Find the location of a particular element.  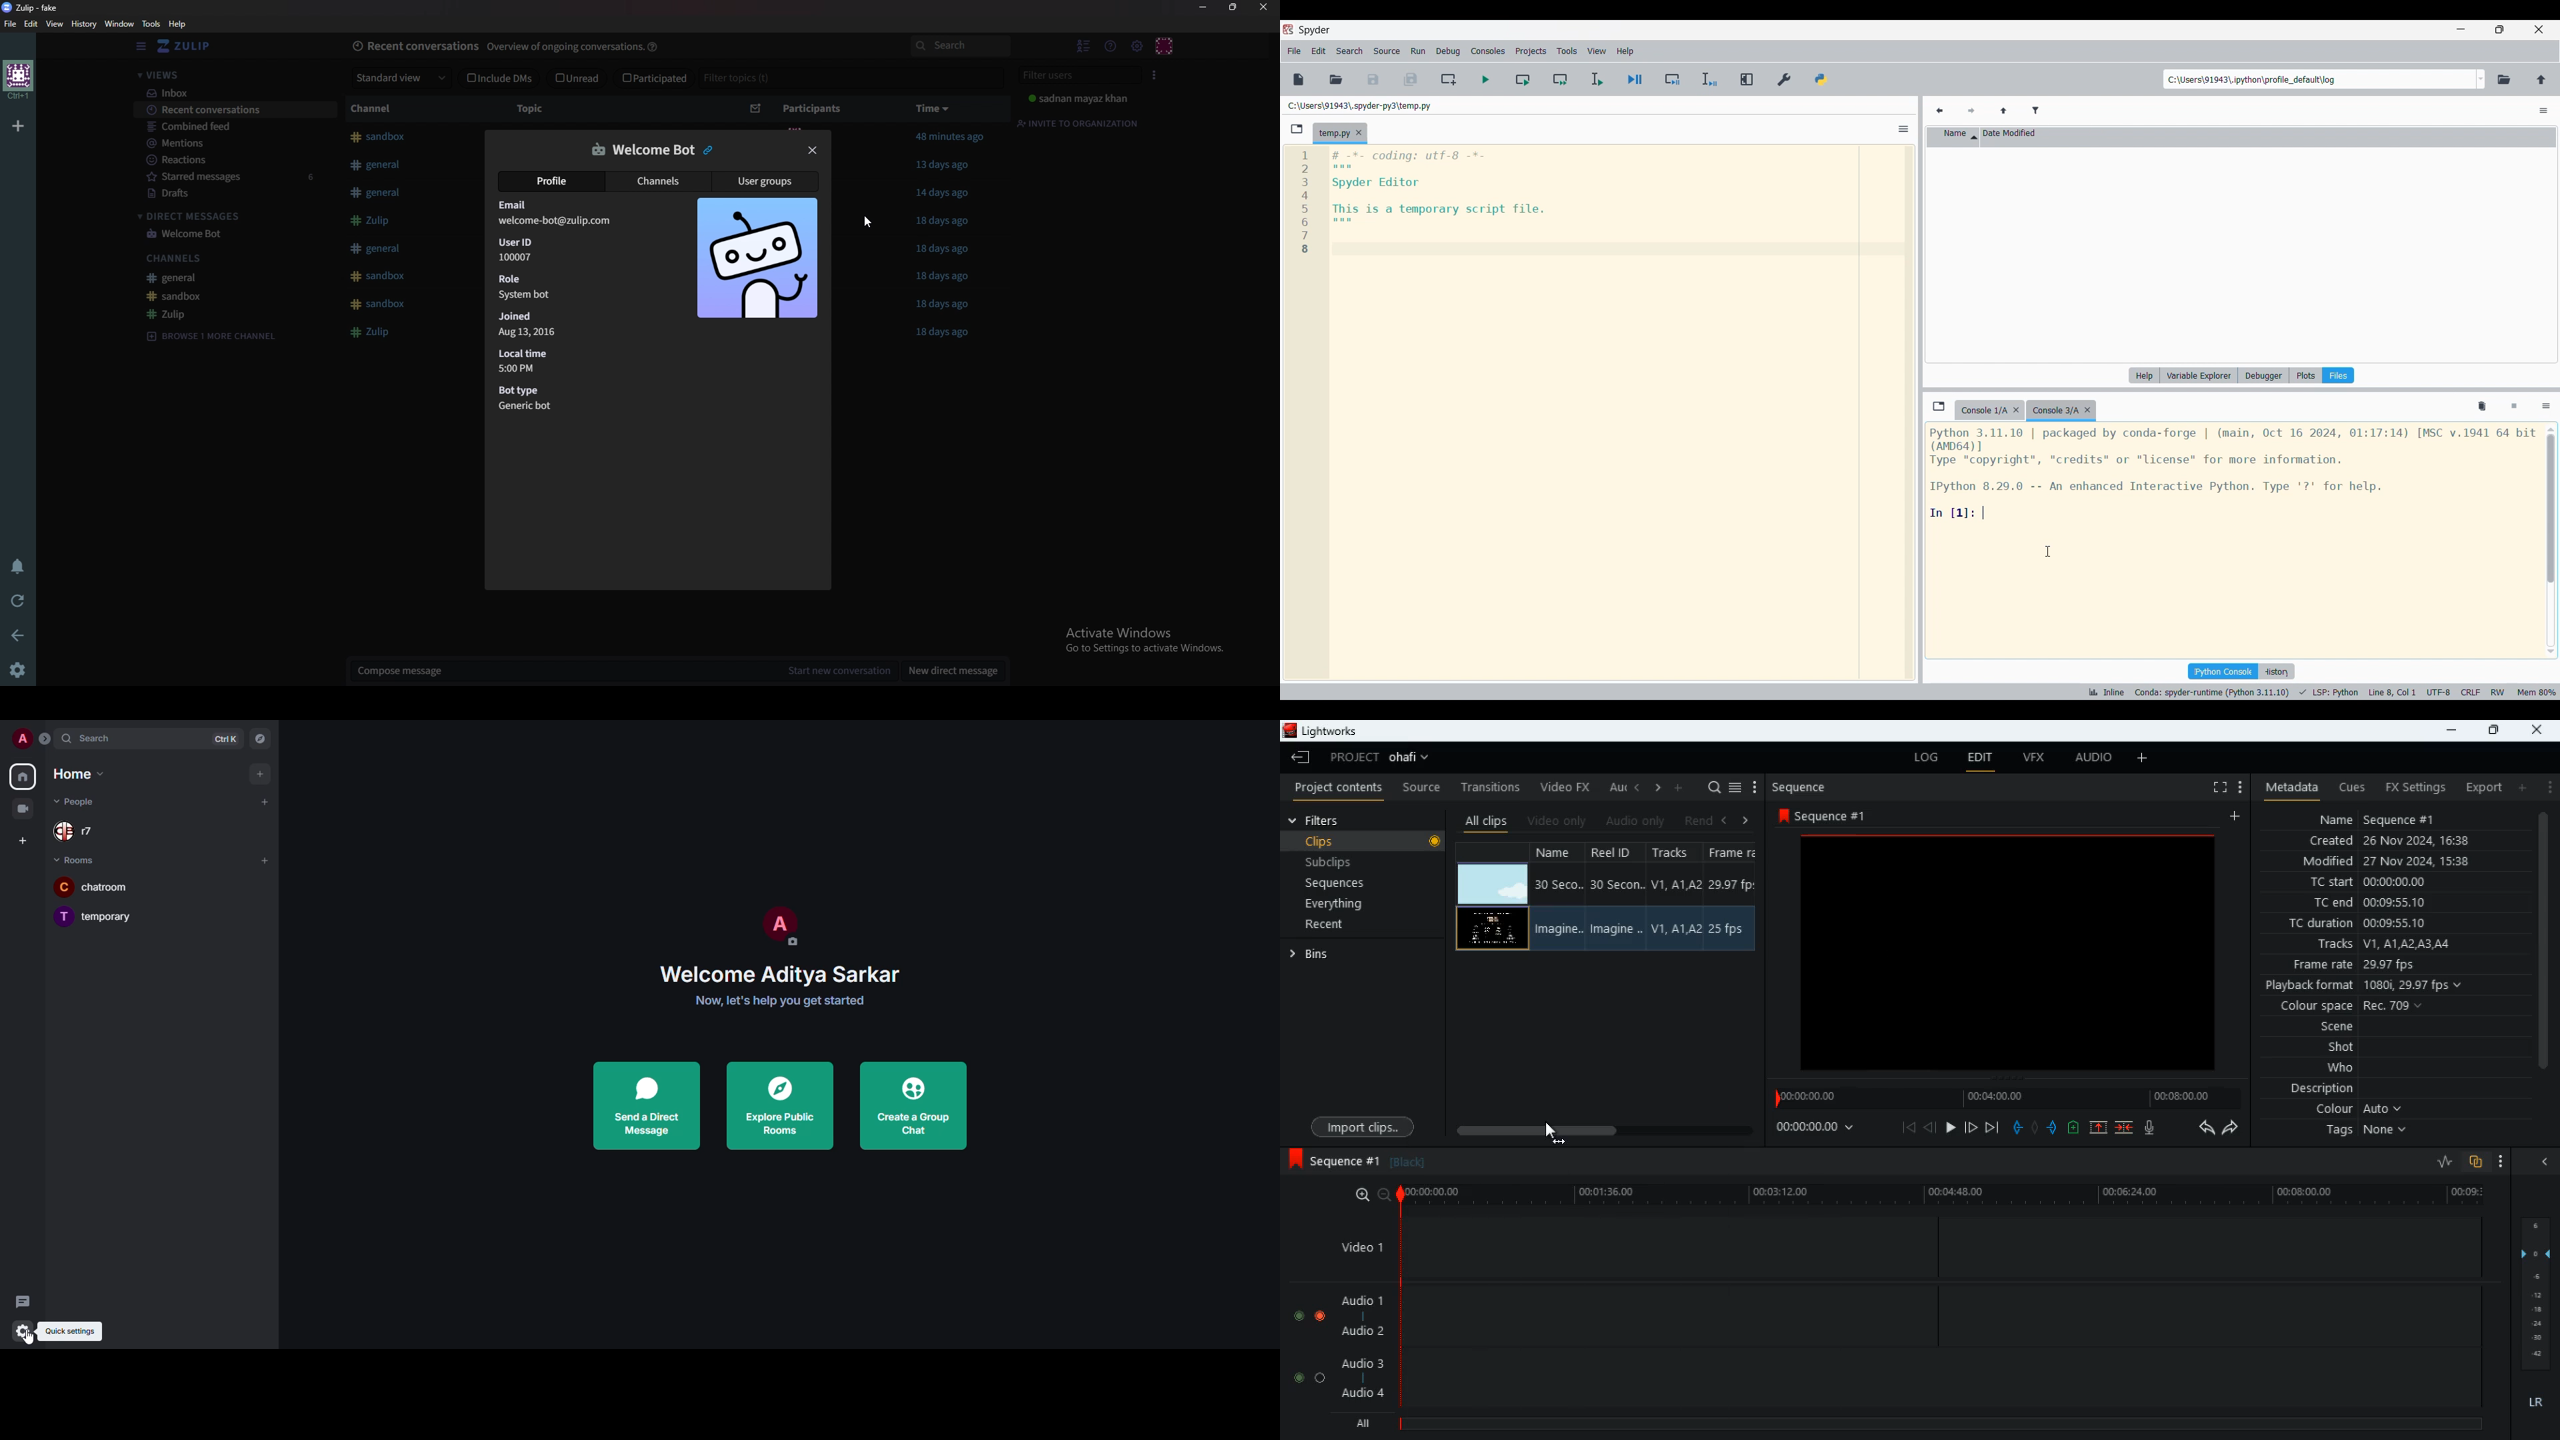

Open file is located at coordinates (1336, 80).